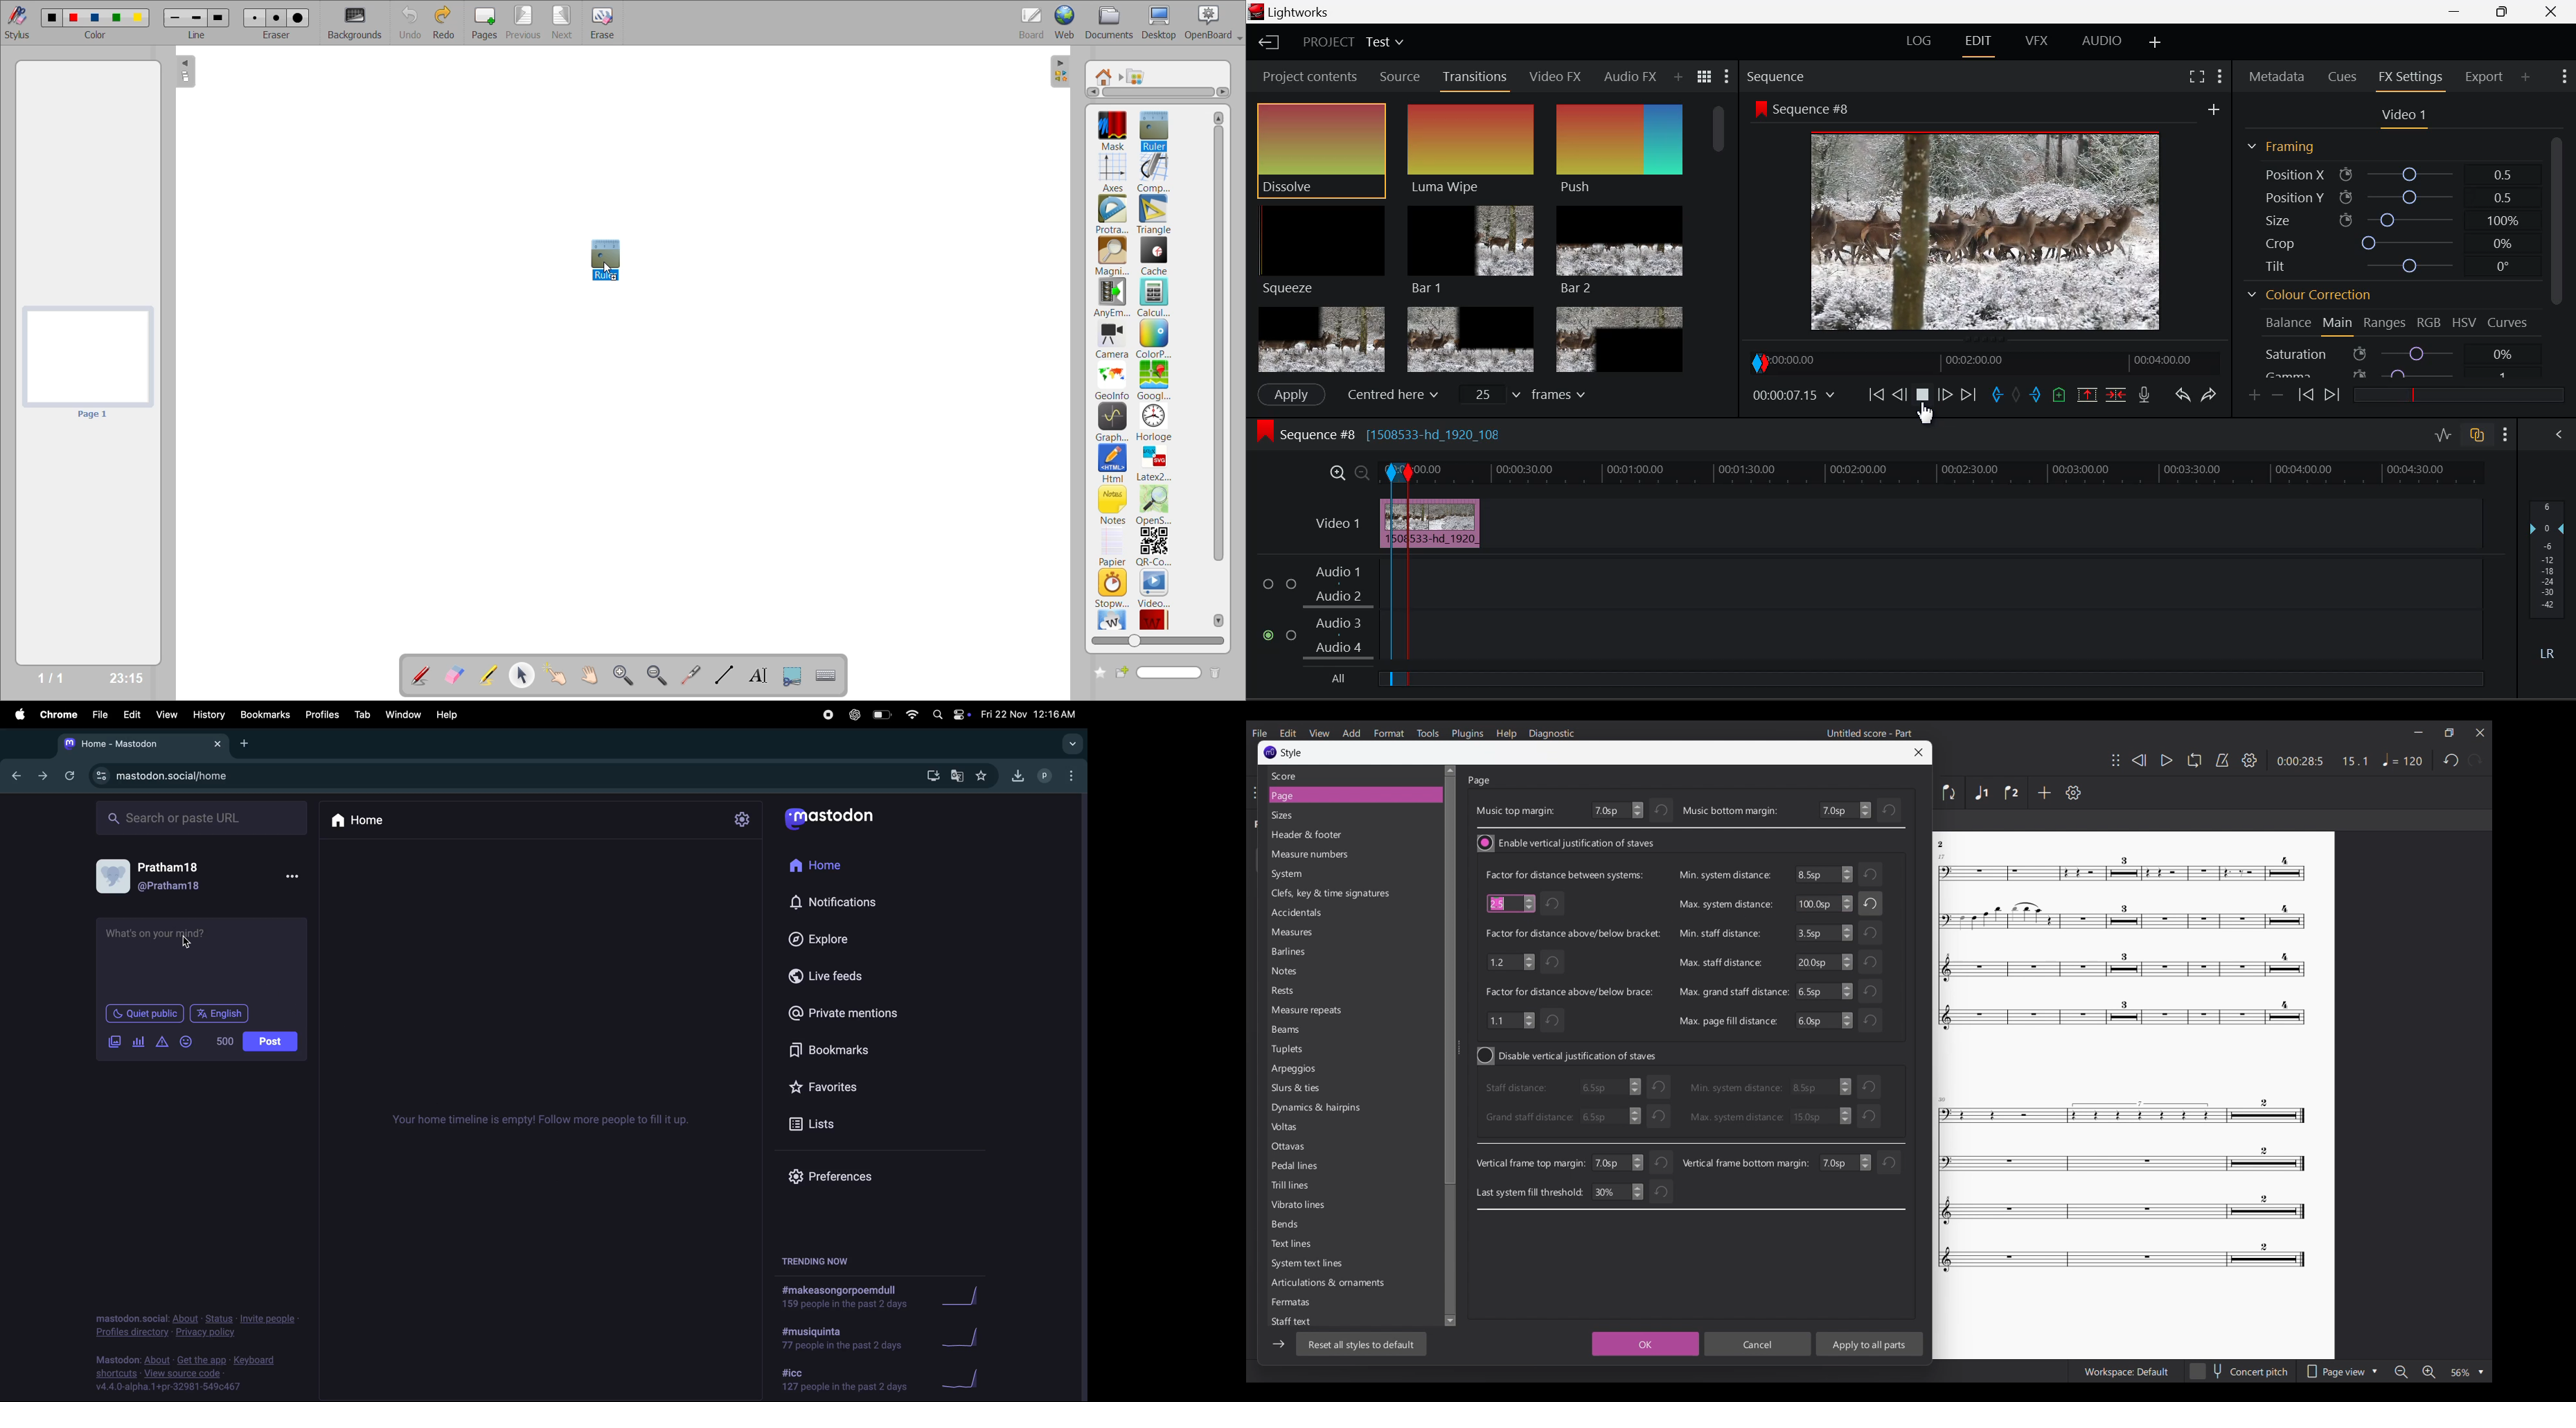 This screenshot has width=2576, height=1428. What do you see at coordinates (1319, 733) in the screenshot?
I see `View menu` at bounding box center [1319, 733].